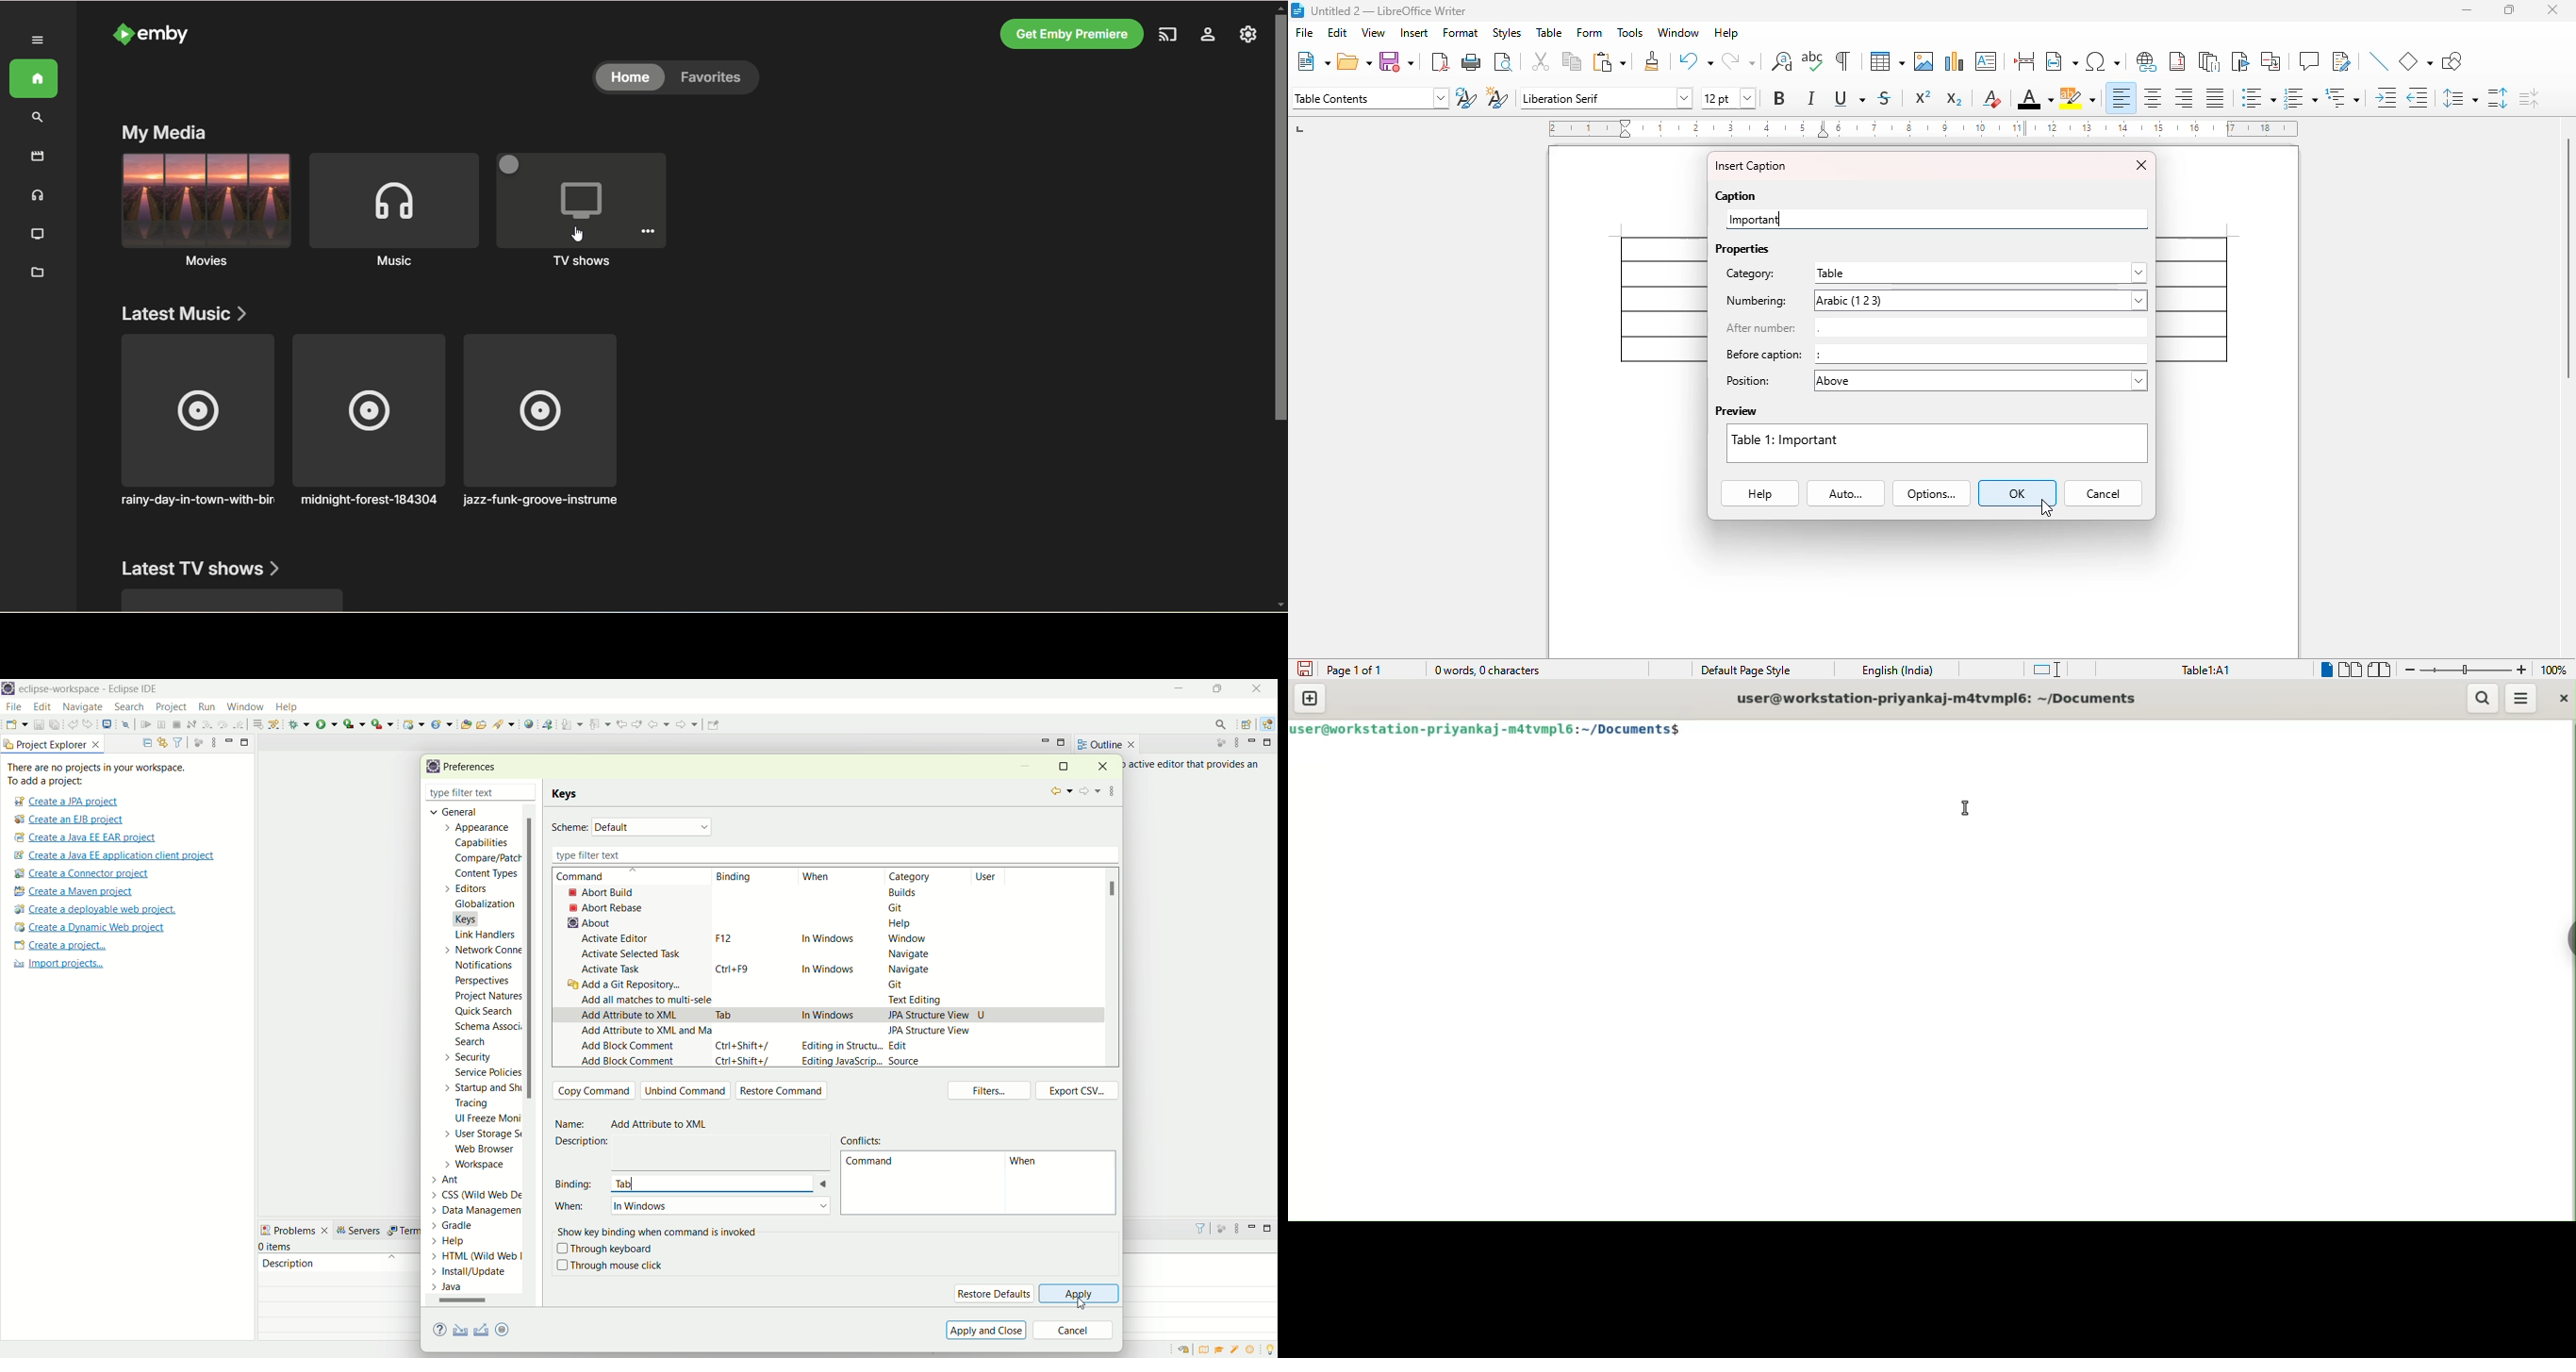 The image size is (2576, 1372). Describe the element at coordinates (2564, 698) in the screenshot. I see `close` at that location.